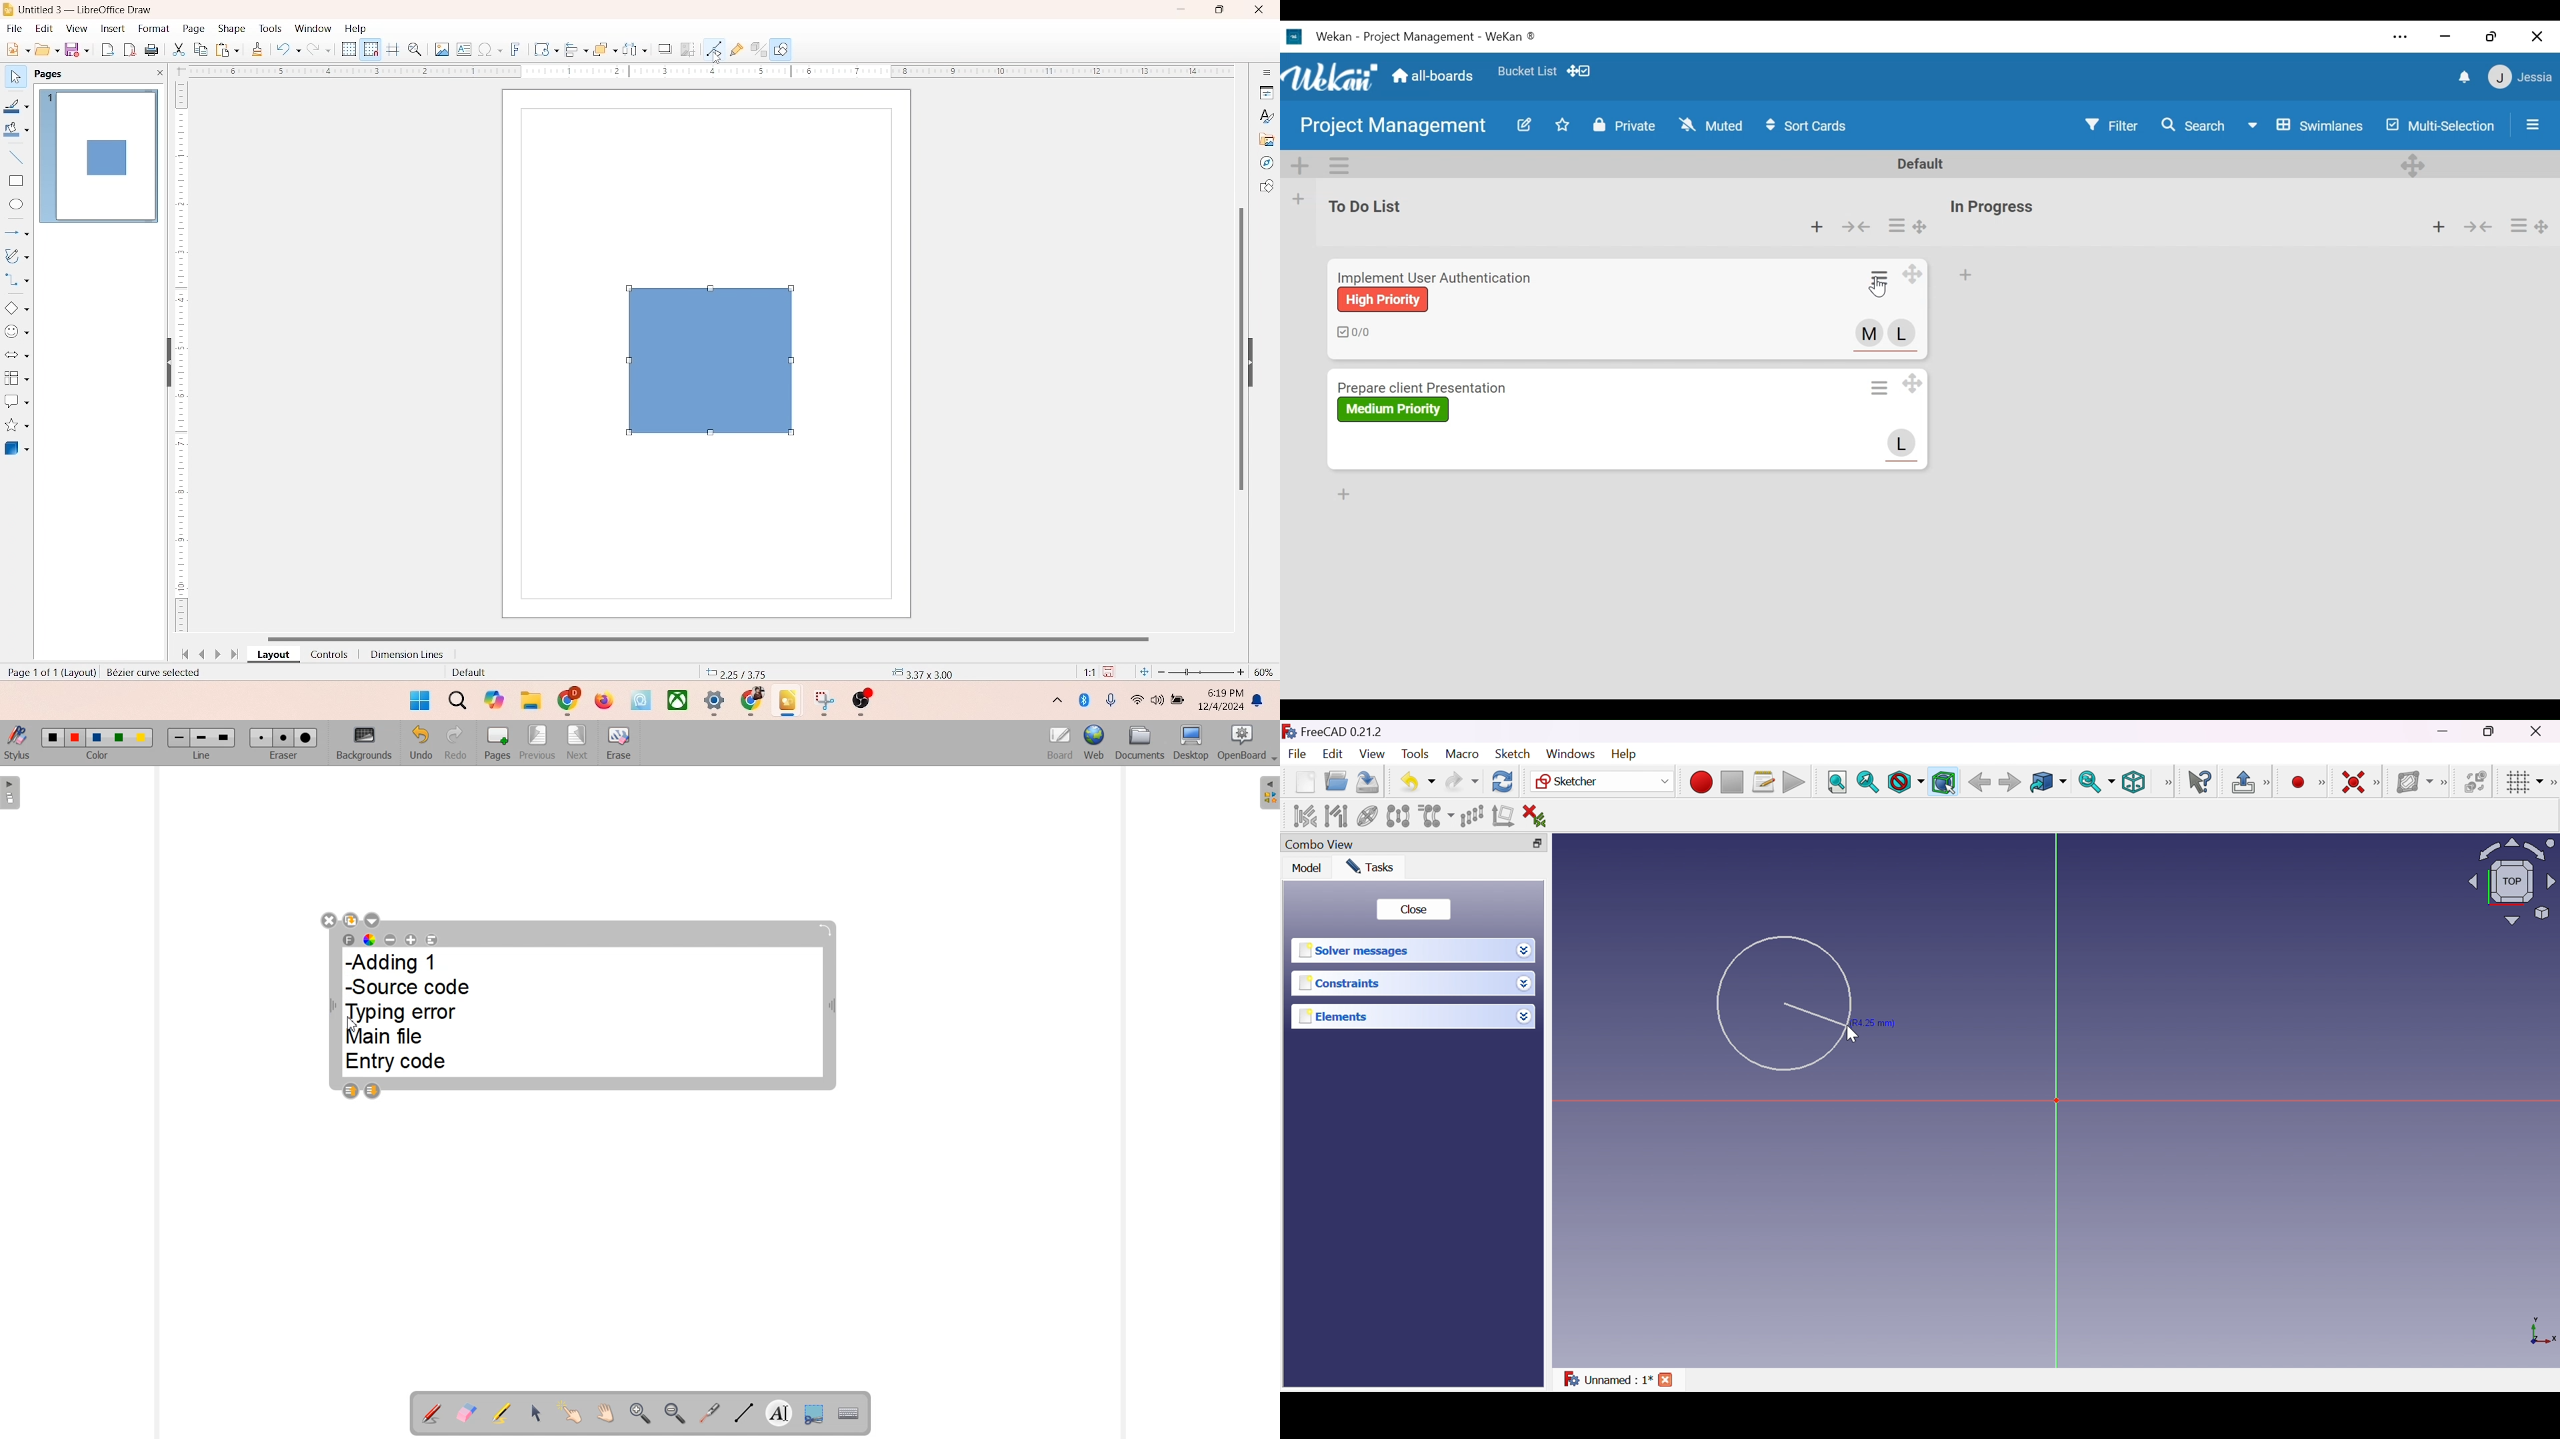  Describe the element at coordinates (45, 49) in the screenshot. I see `open` at that location.